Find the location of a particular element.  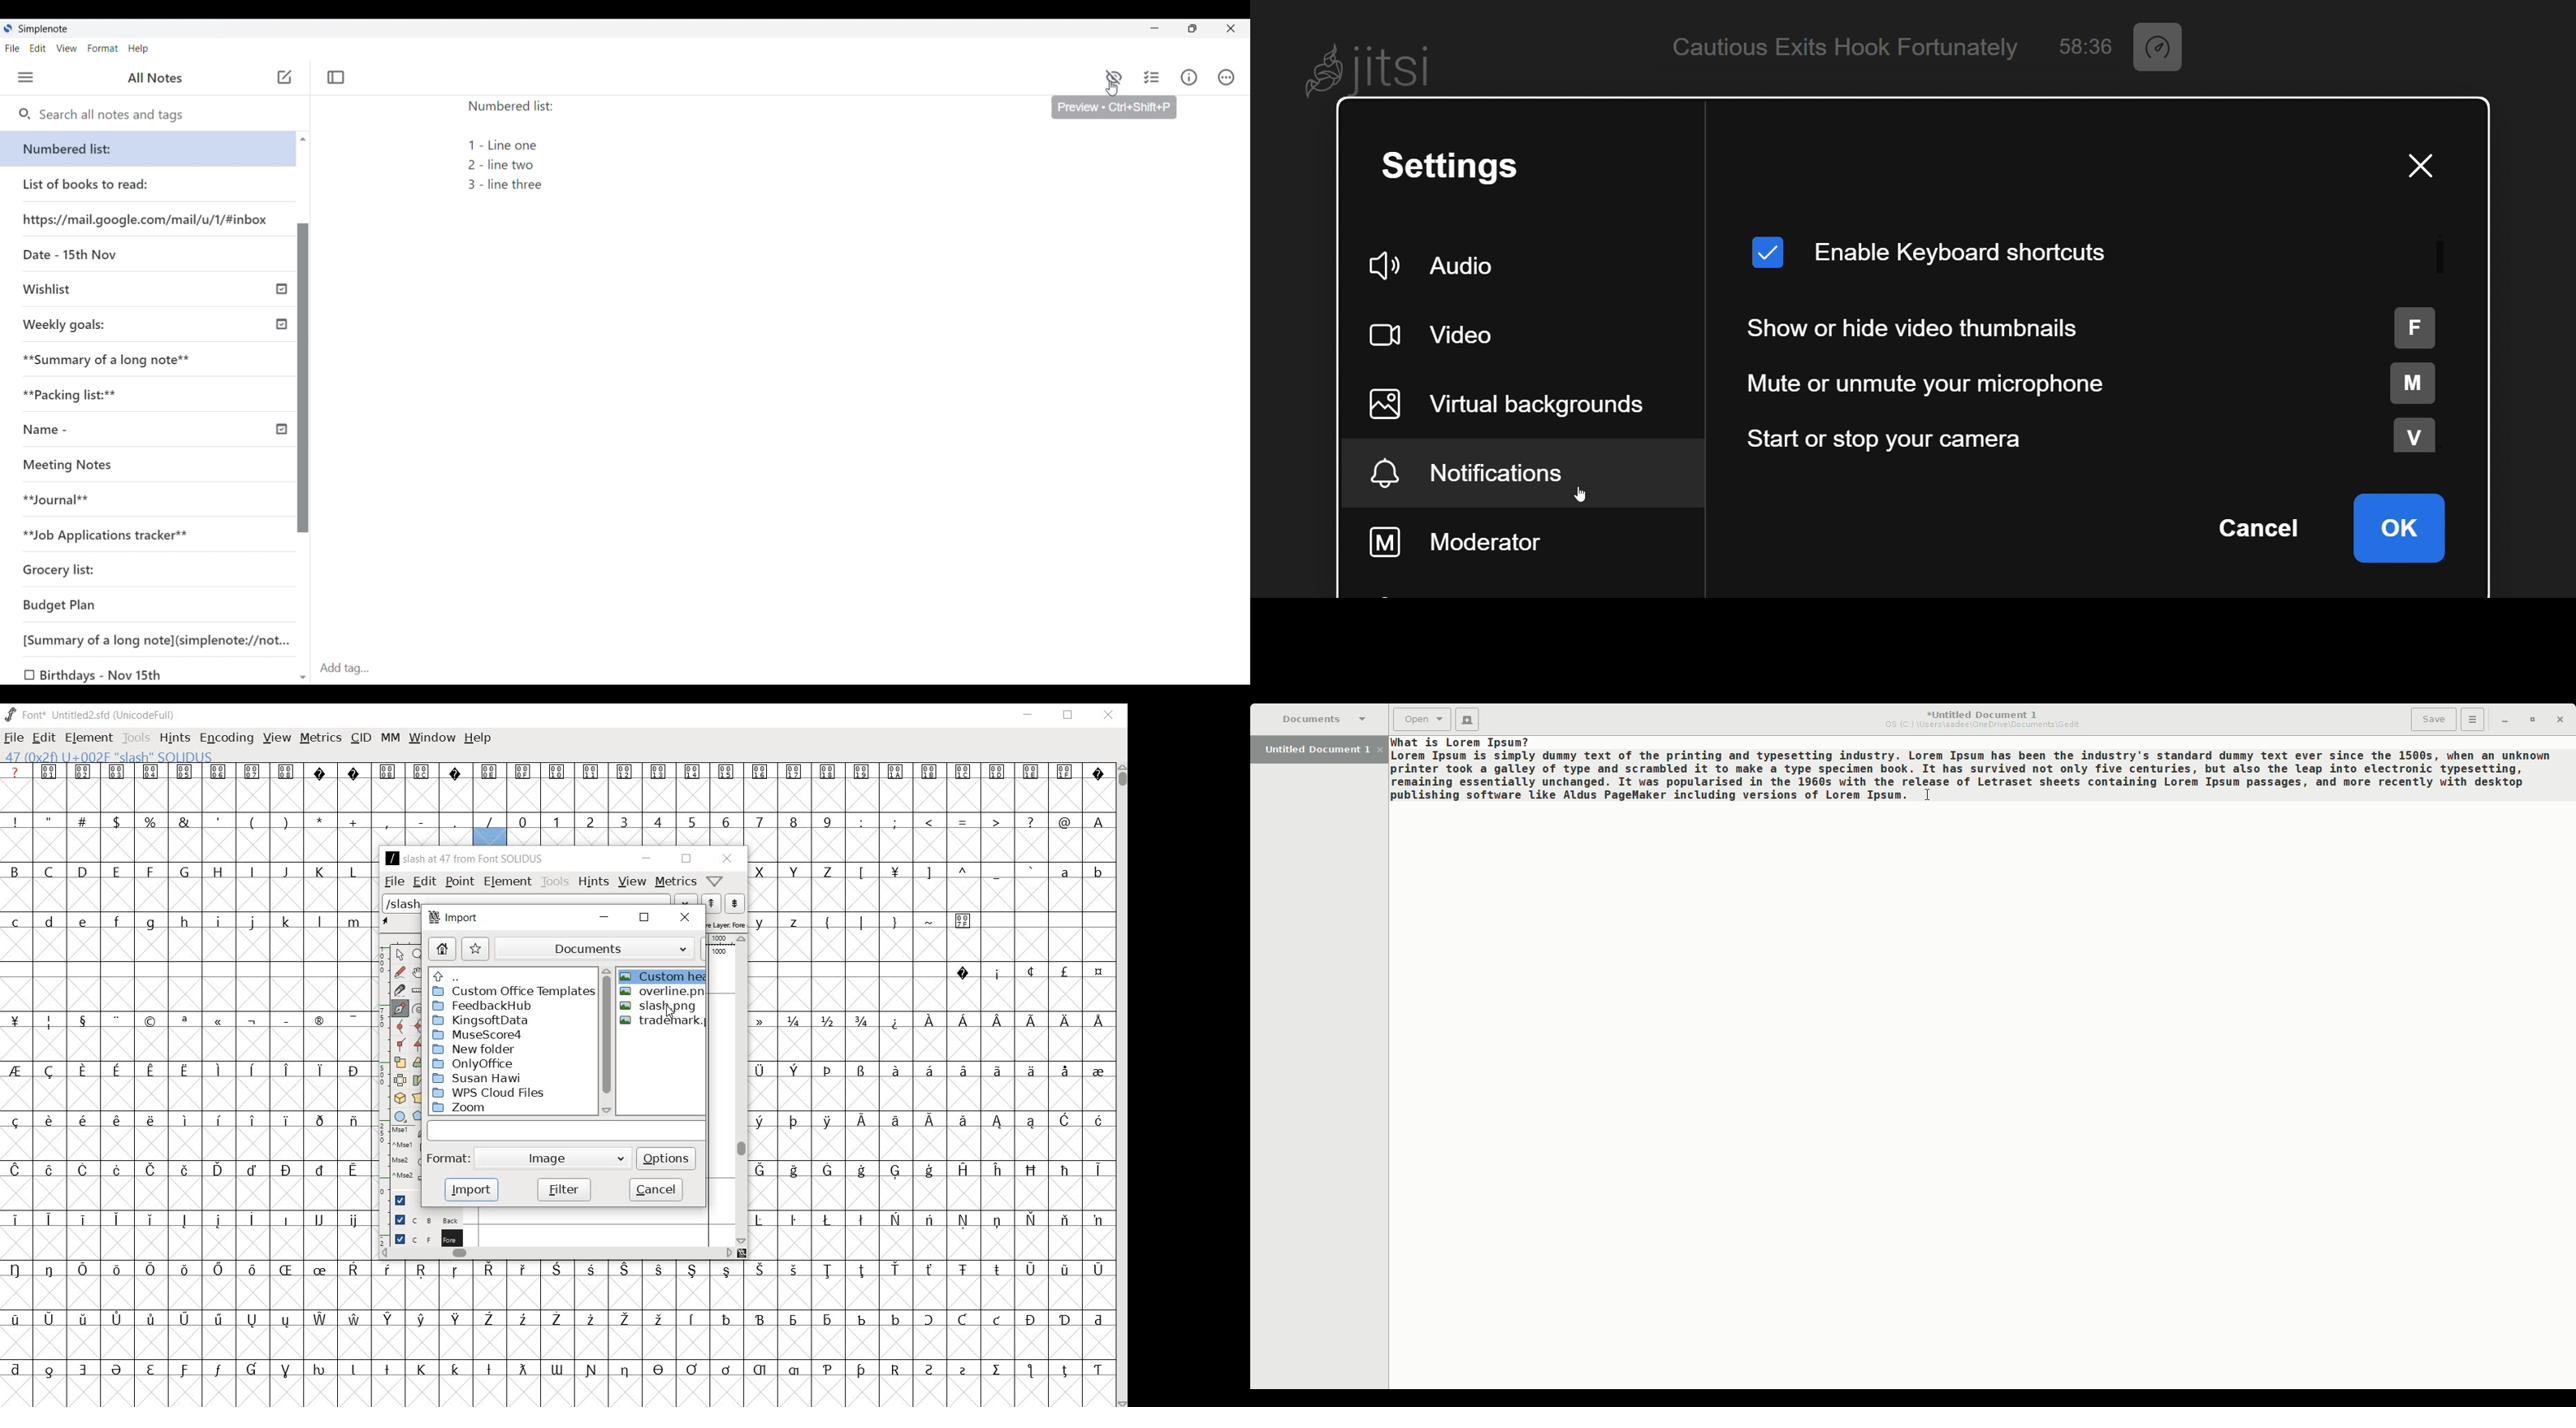

special letters is located at coordinates (929, 1218).